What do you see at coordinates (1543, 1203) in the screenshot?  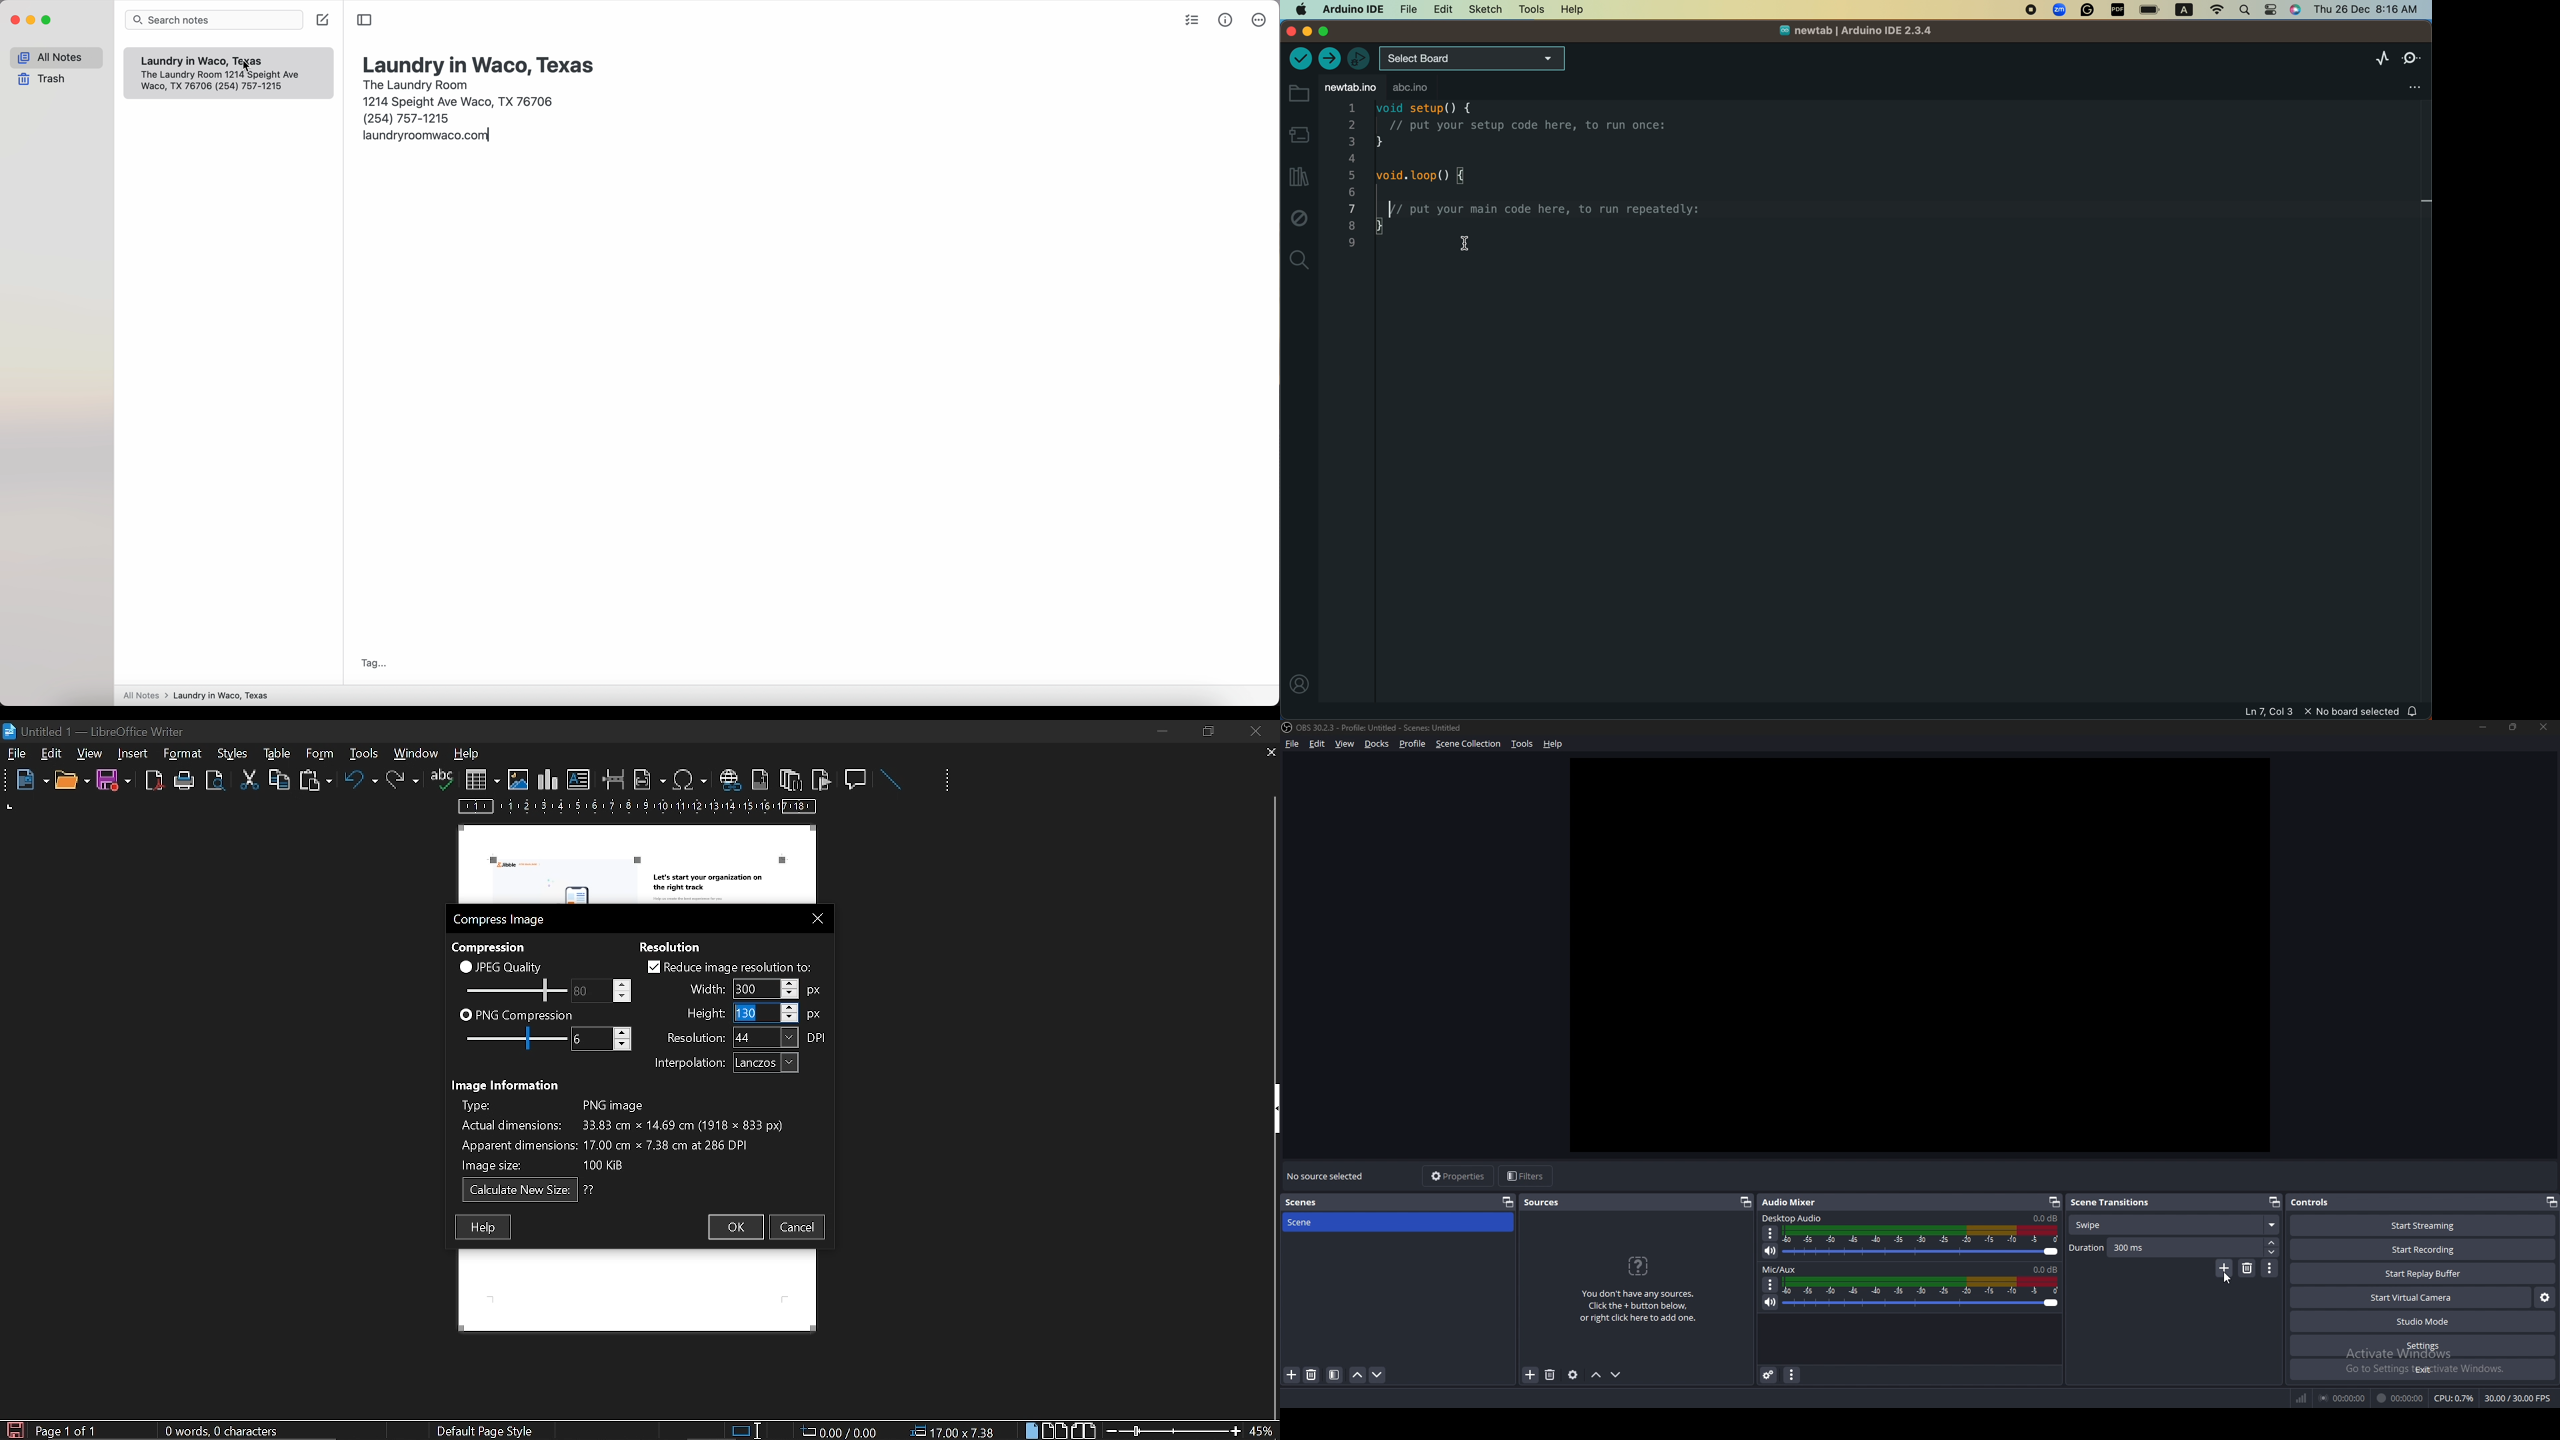 I see `sources` at bounding box center [1543, 1203].